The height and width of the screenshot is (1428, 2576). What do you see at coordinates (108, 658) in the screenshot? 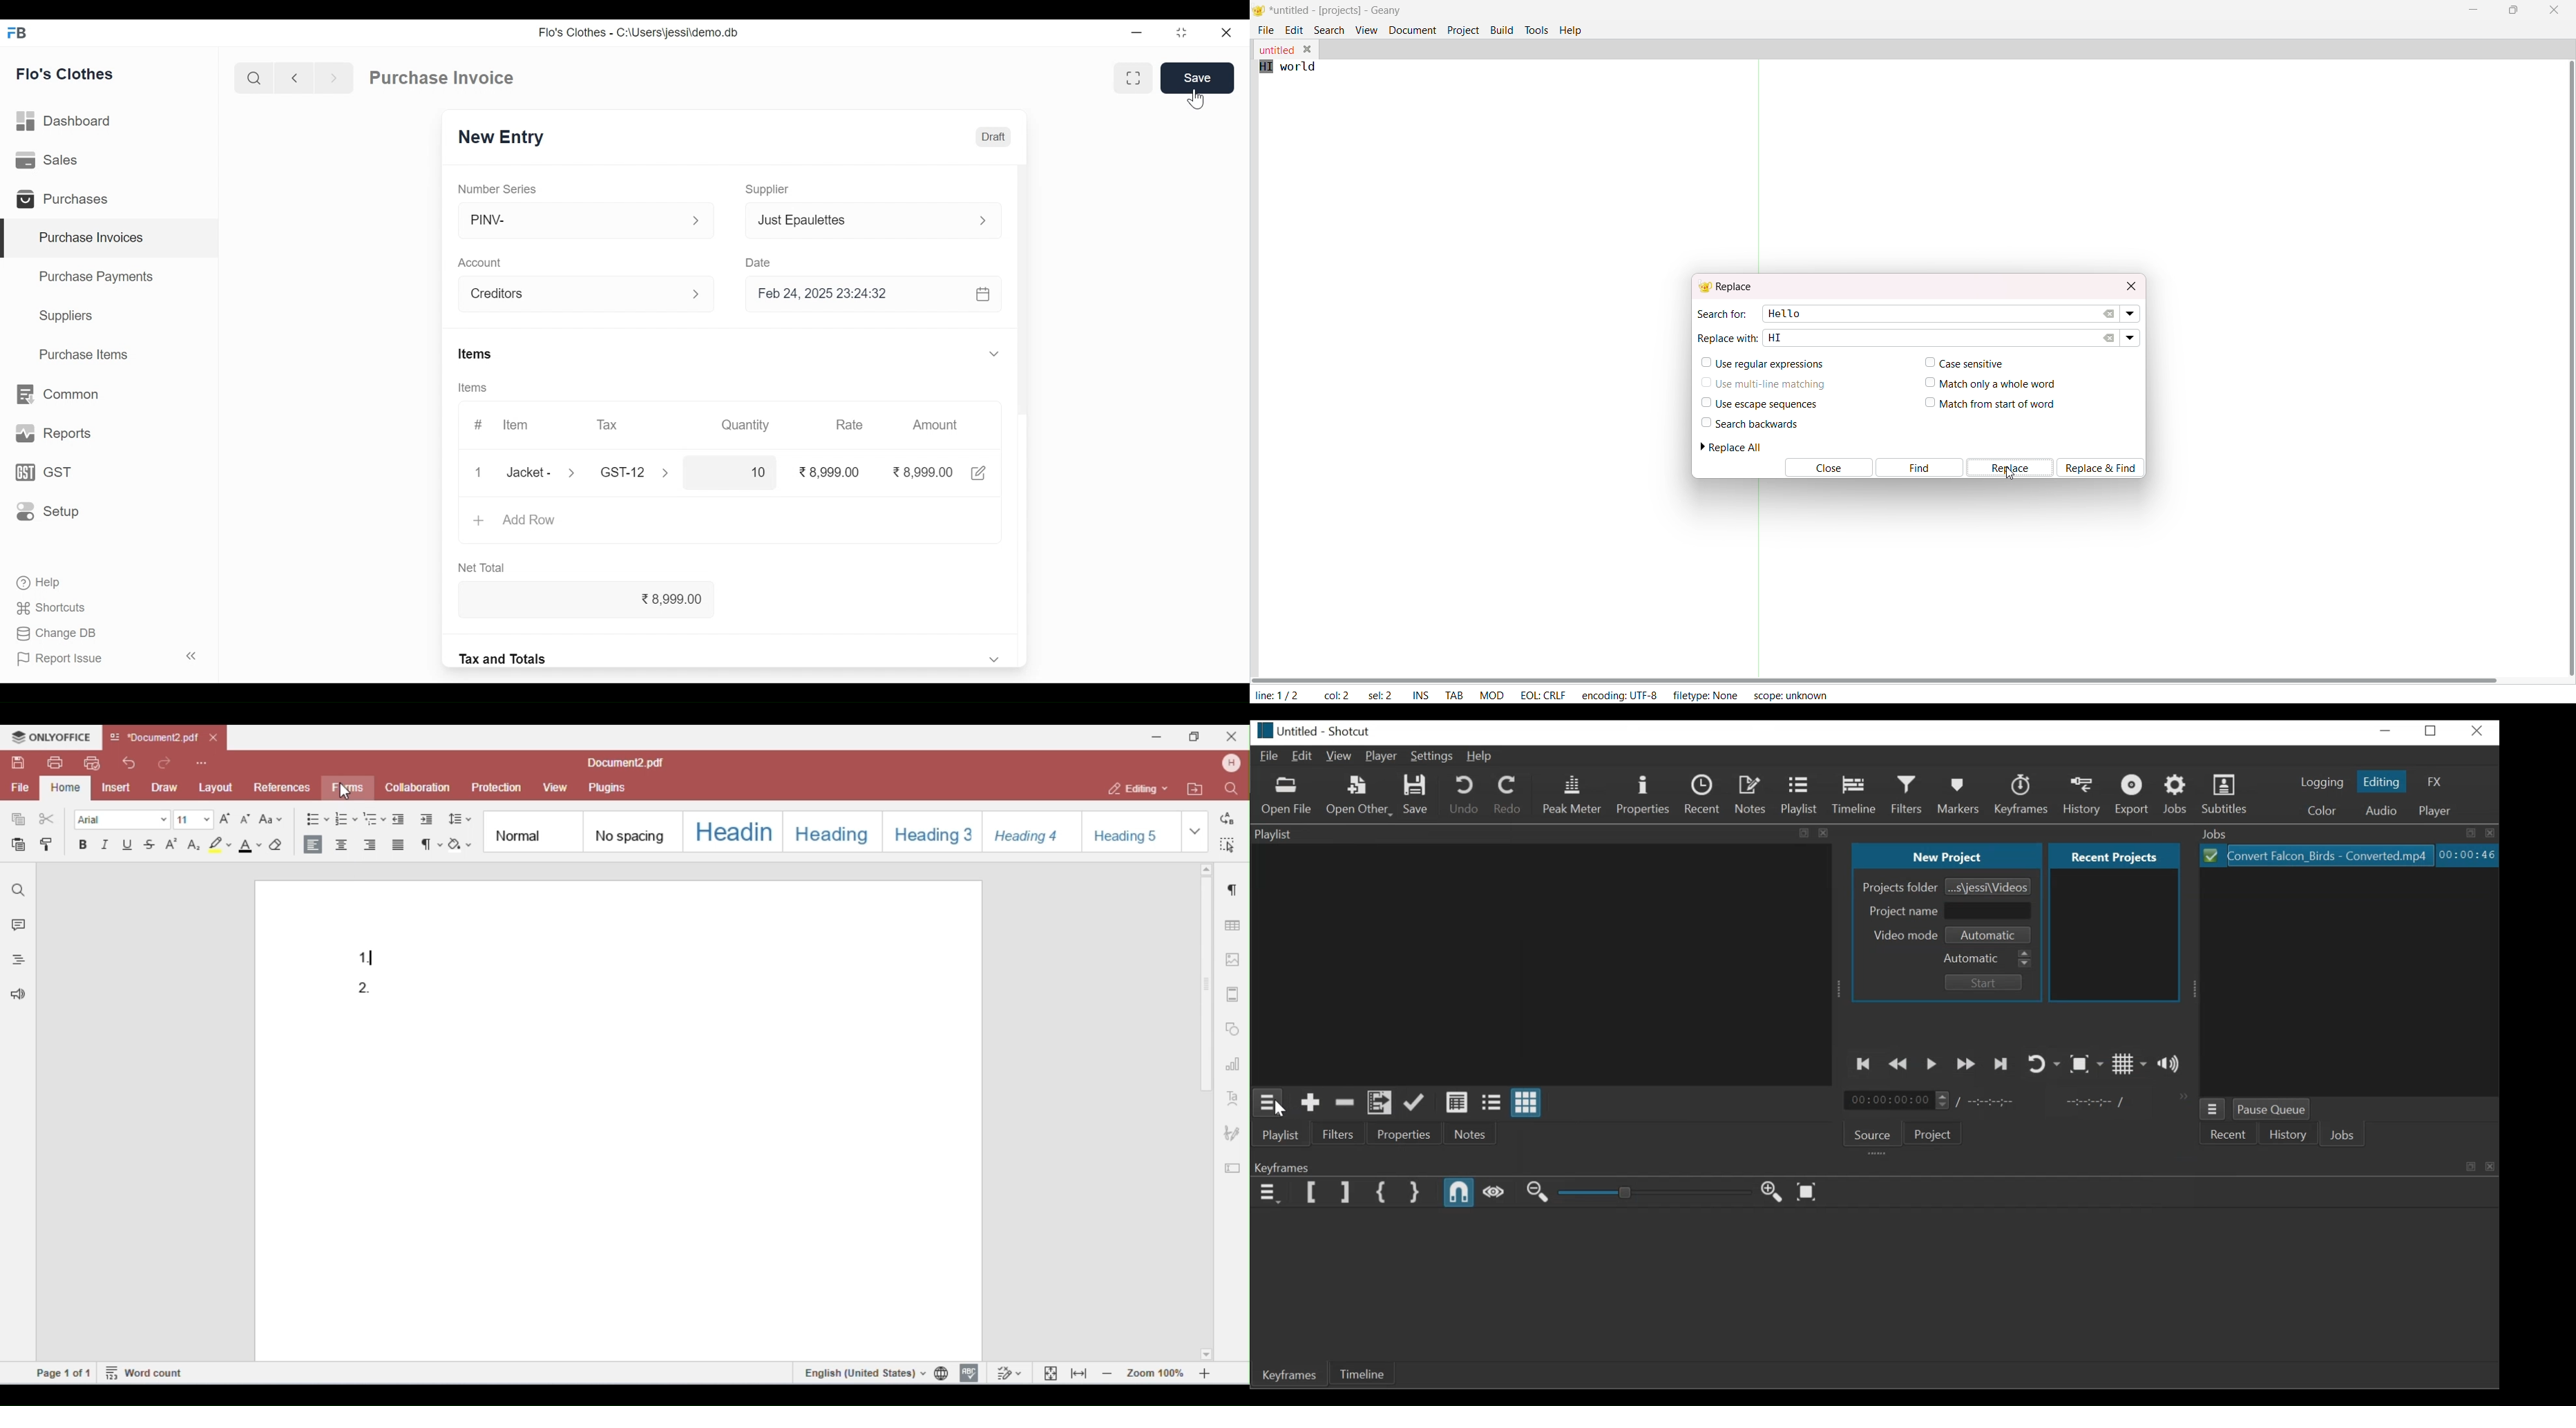
I see `Report Issue` at bounding box center [108, 658].